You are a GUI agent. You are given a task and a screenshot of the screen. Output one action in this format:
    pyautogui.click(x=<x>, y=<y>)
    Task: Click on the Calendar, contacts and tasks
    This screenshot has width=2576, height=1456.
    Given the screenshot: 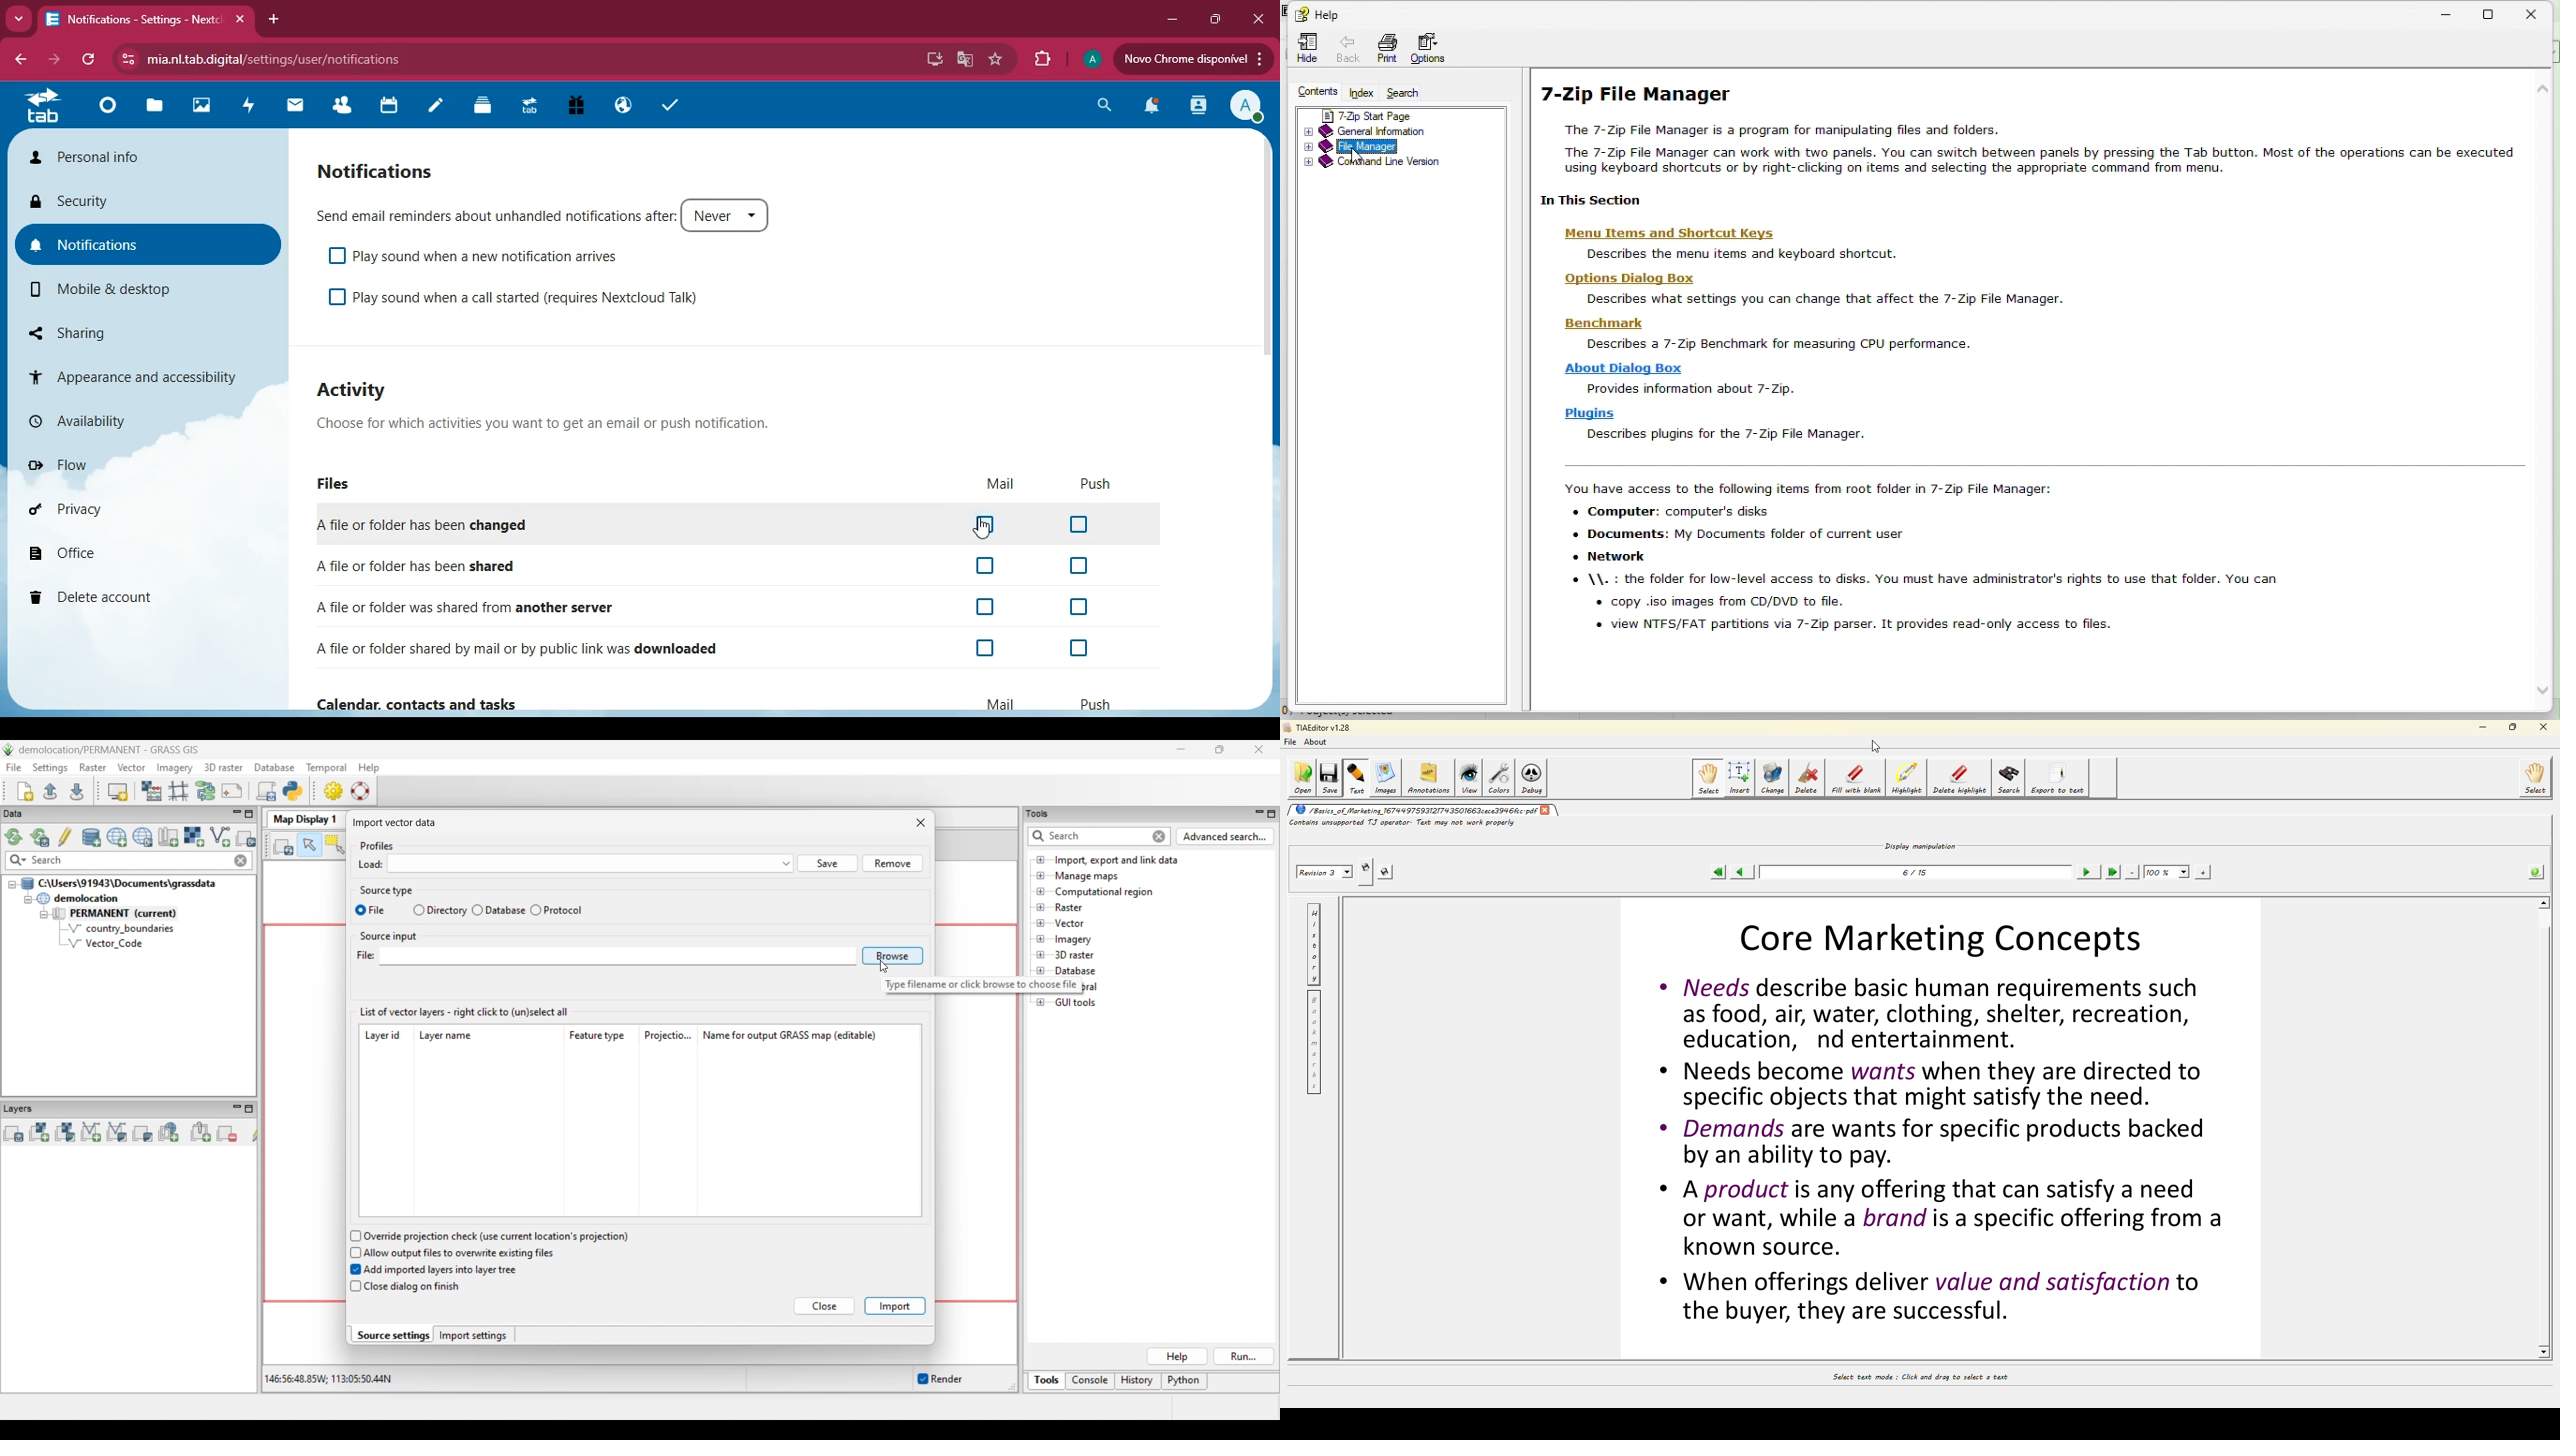 What is the action you would take?
    pyautogui.click(x=423, y=705)
    